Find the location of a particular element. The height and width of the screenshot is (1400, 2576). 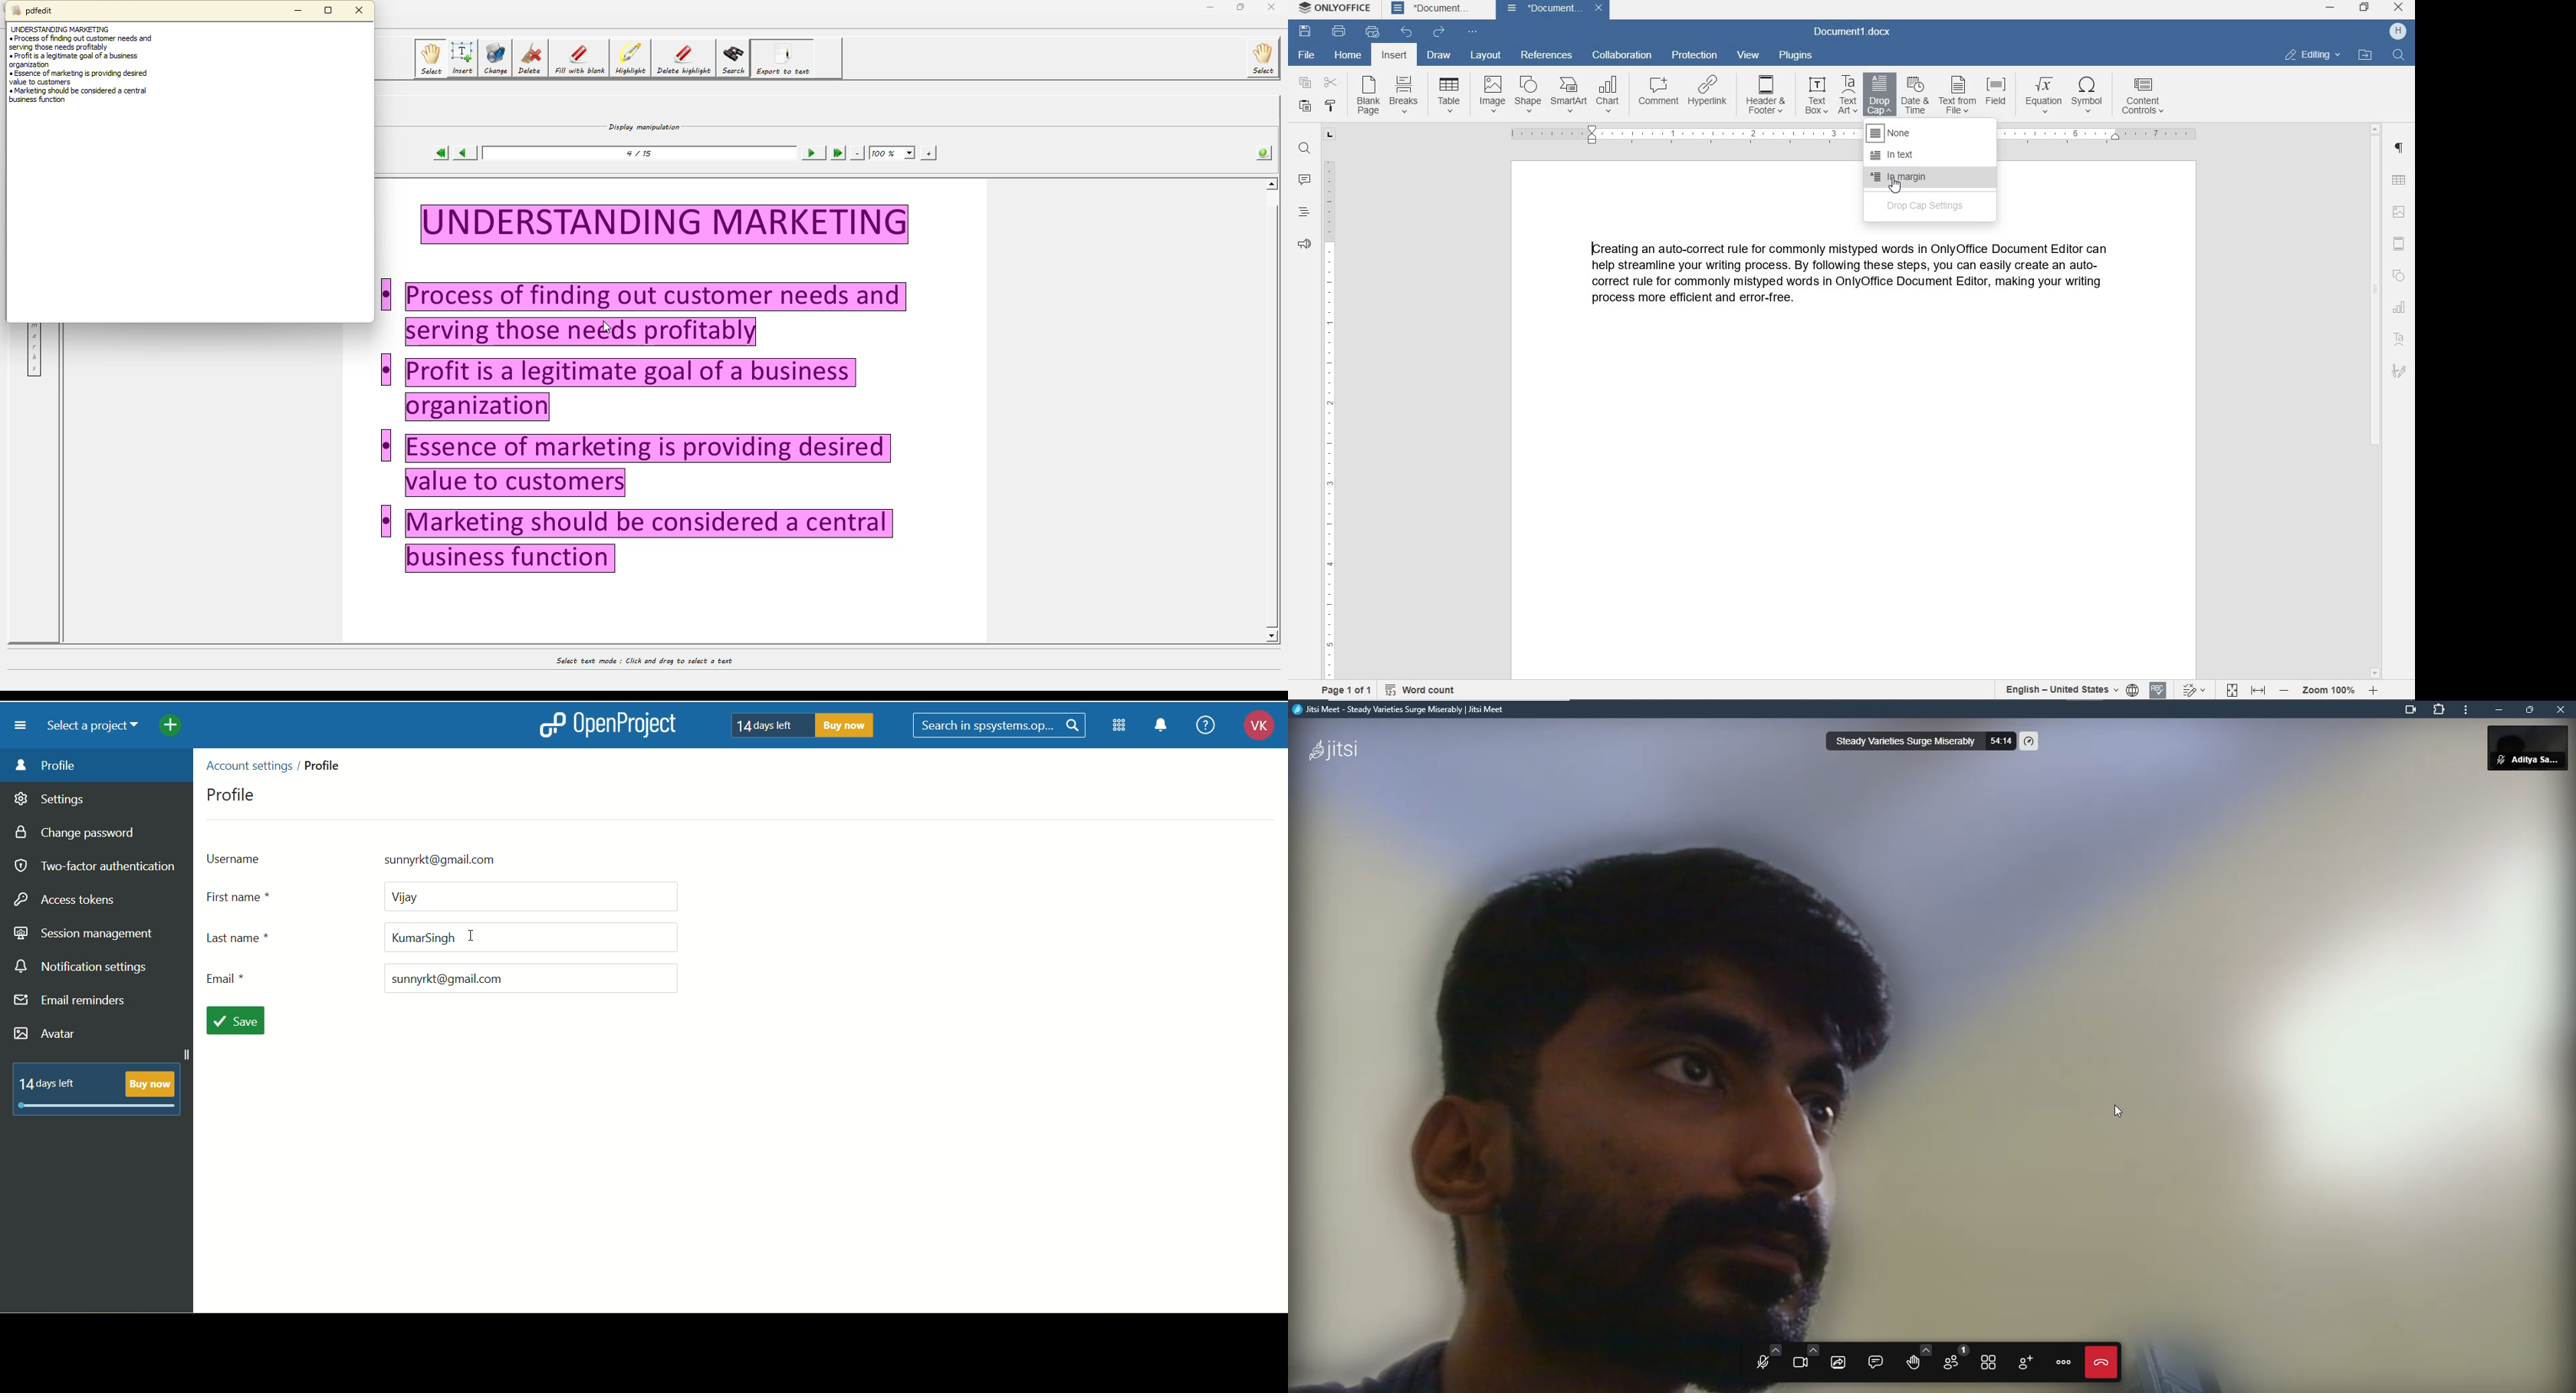

open file location is located at coordinates (2366, 54).